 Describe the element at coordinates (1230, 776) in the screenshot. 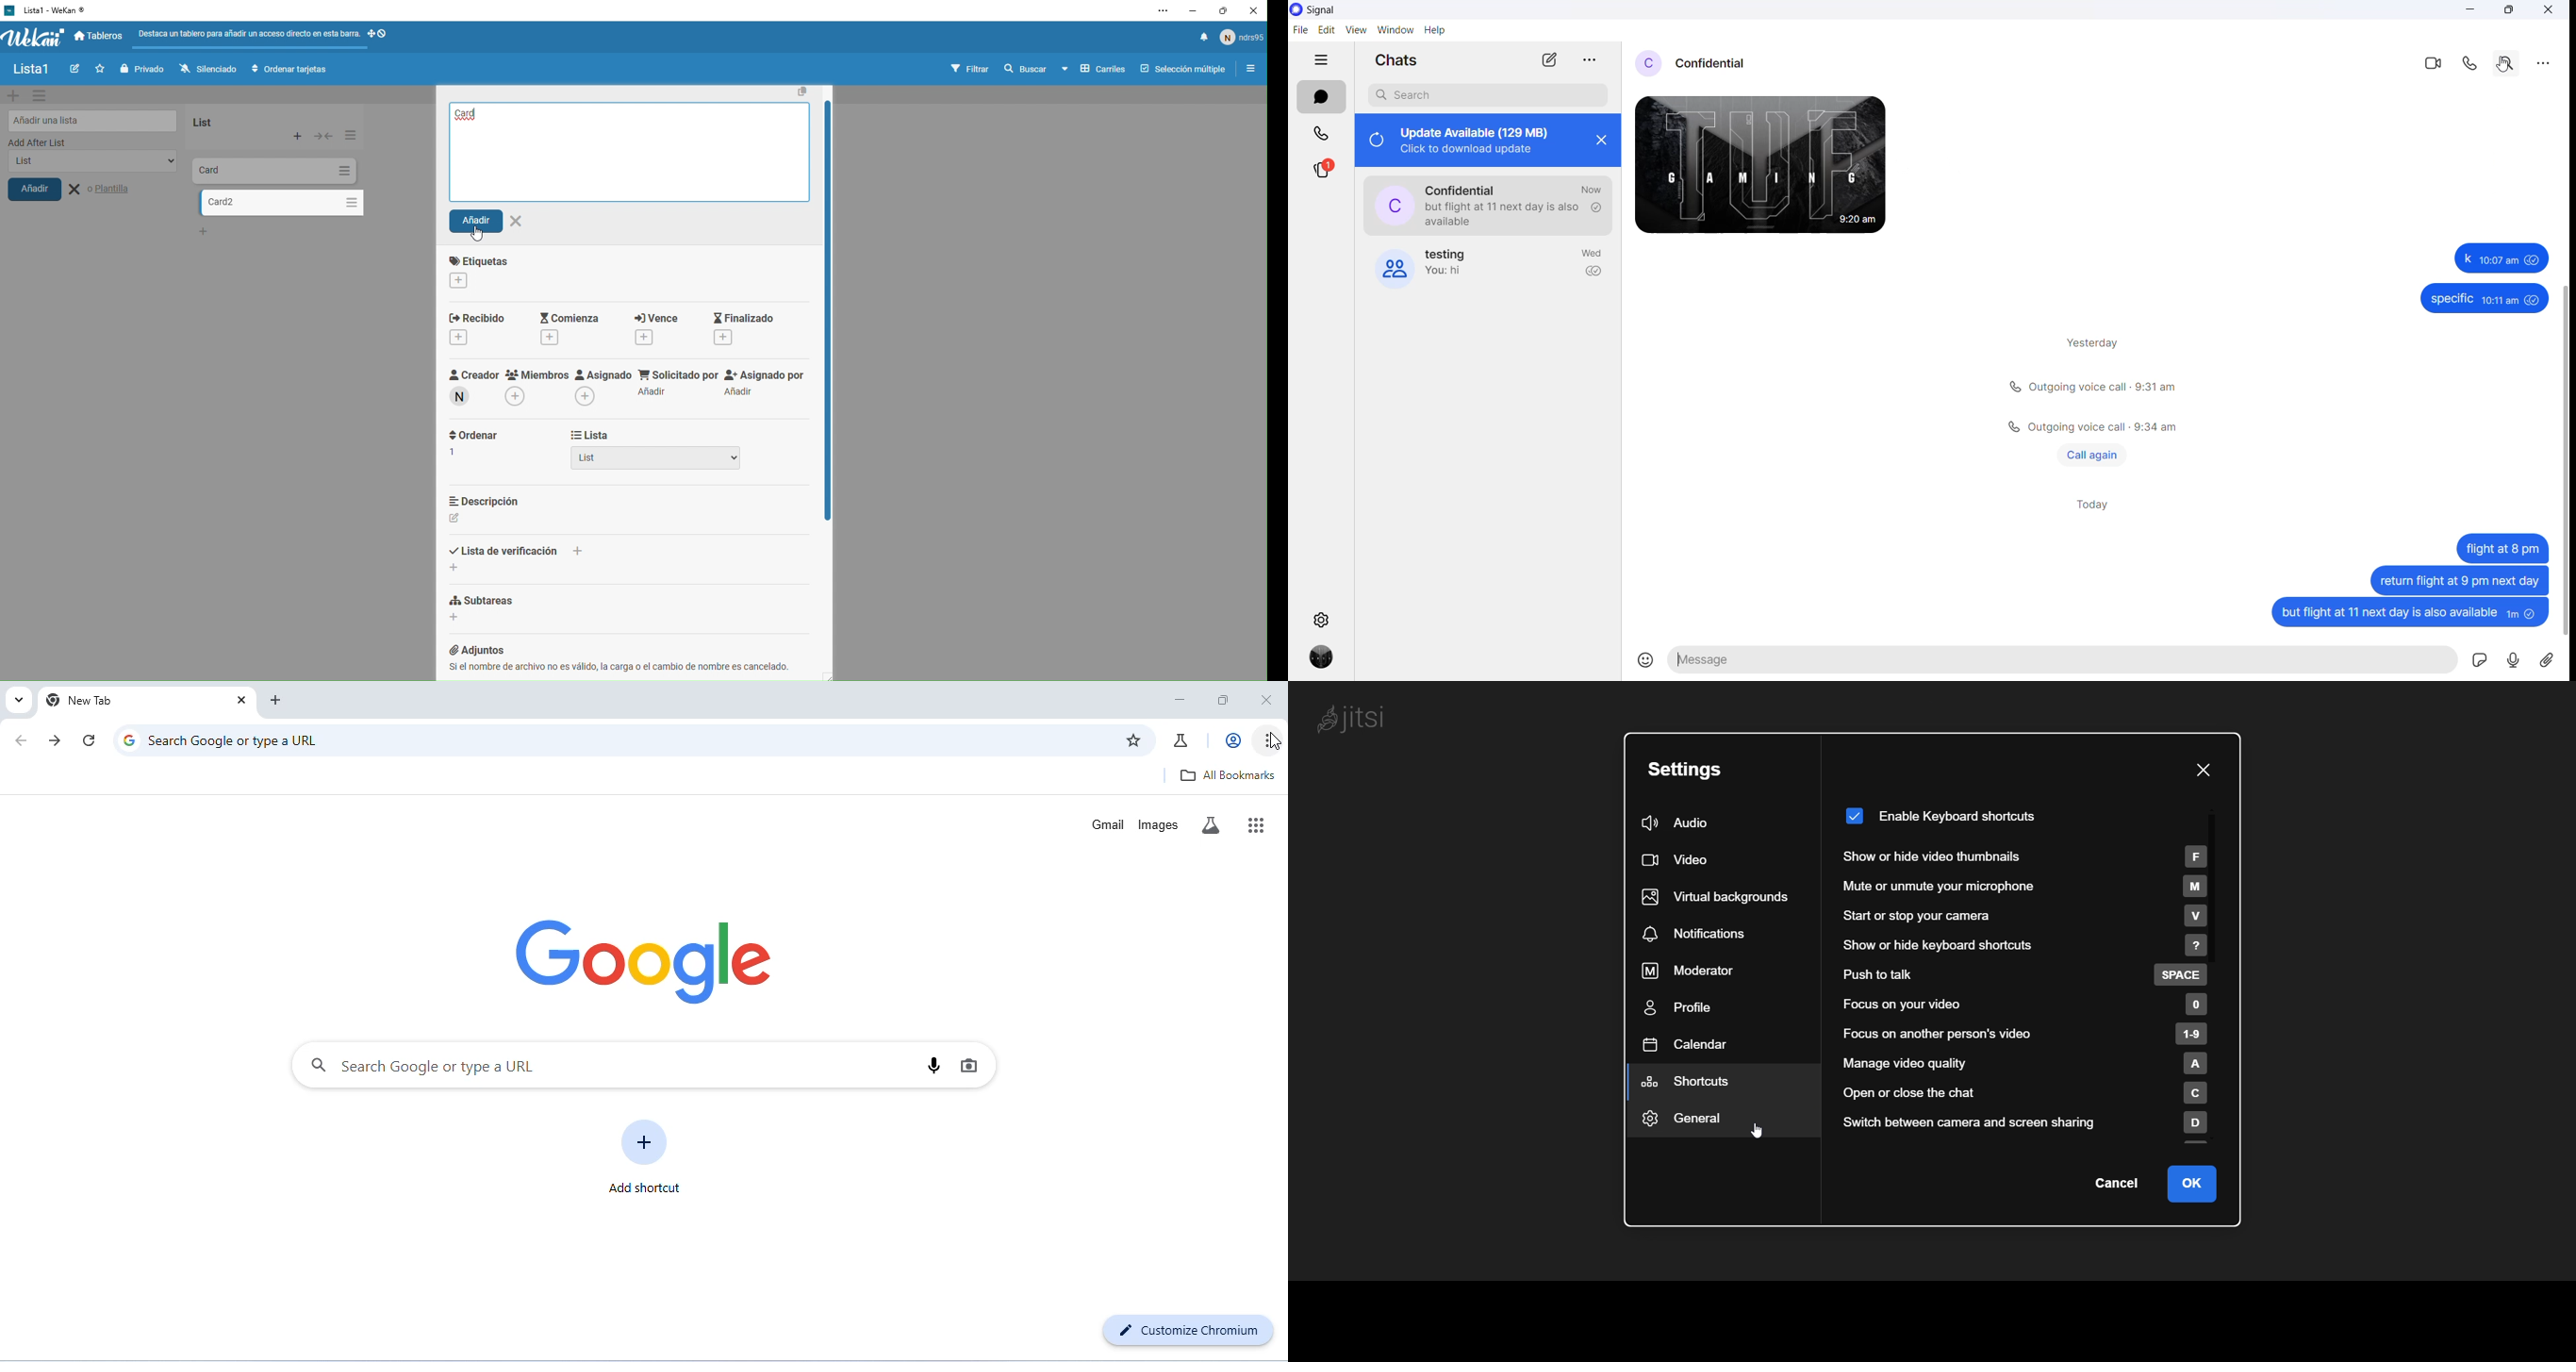

I see `all bookmarks` at that location.